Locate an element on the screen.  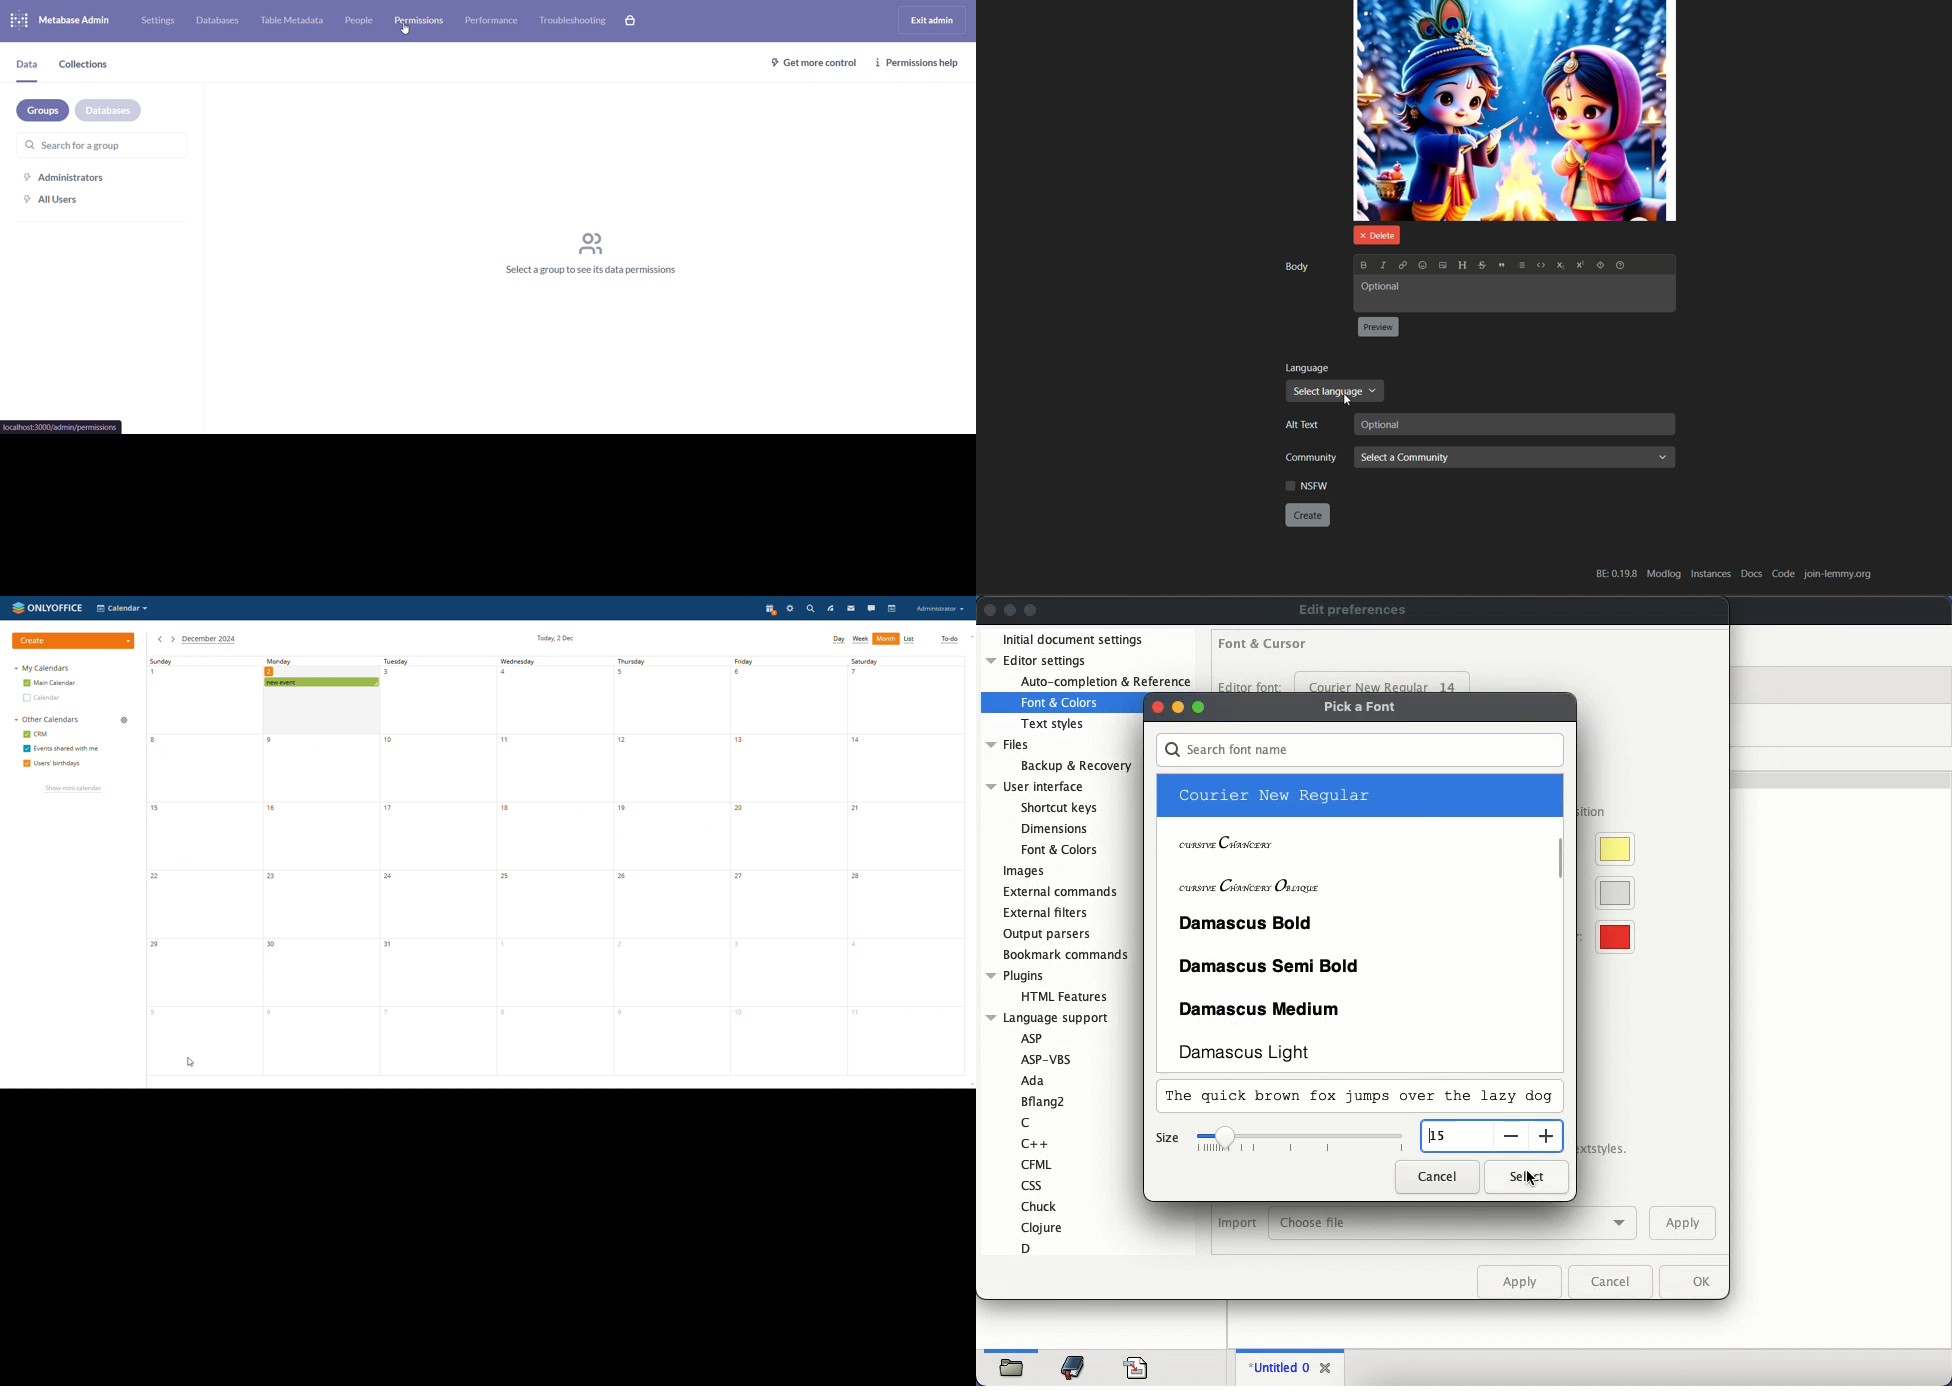
administrators is located at coordinates (108, 175).